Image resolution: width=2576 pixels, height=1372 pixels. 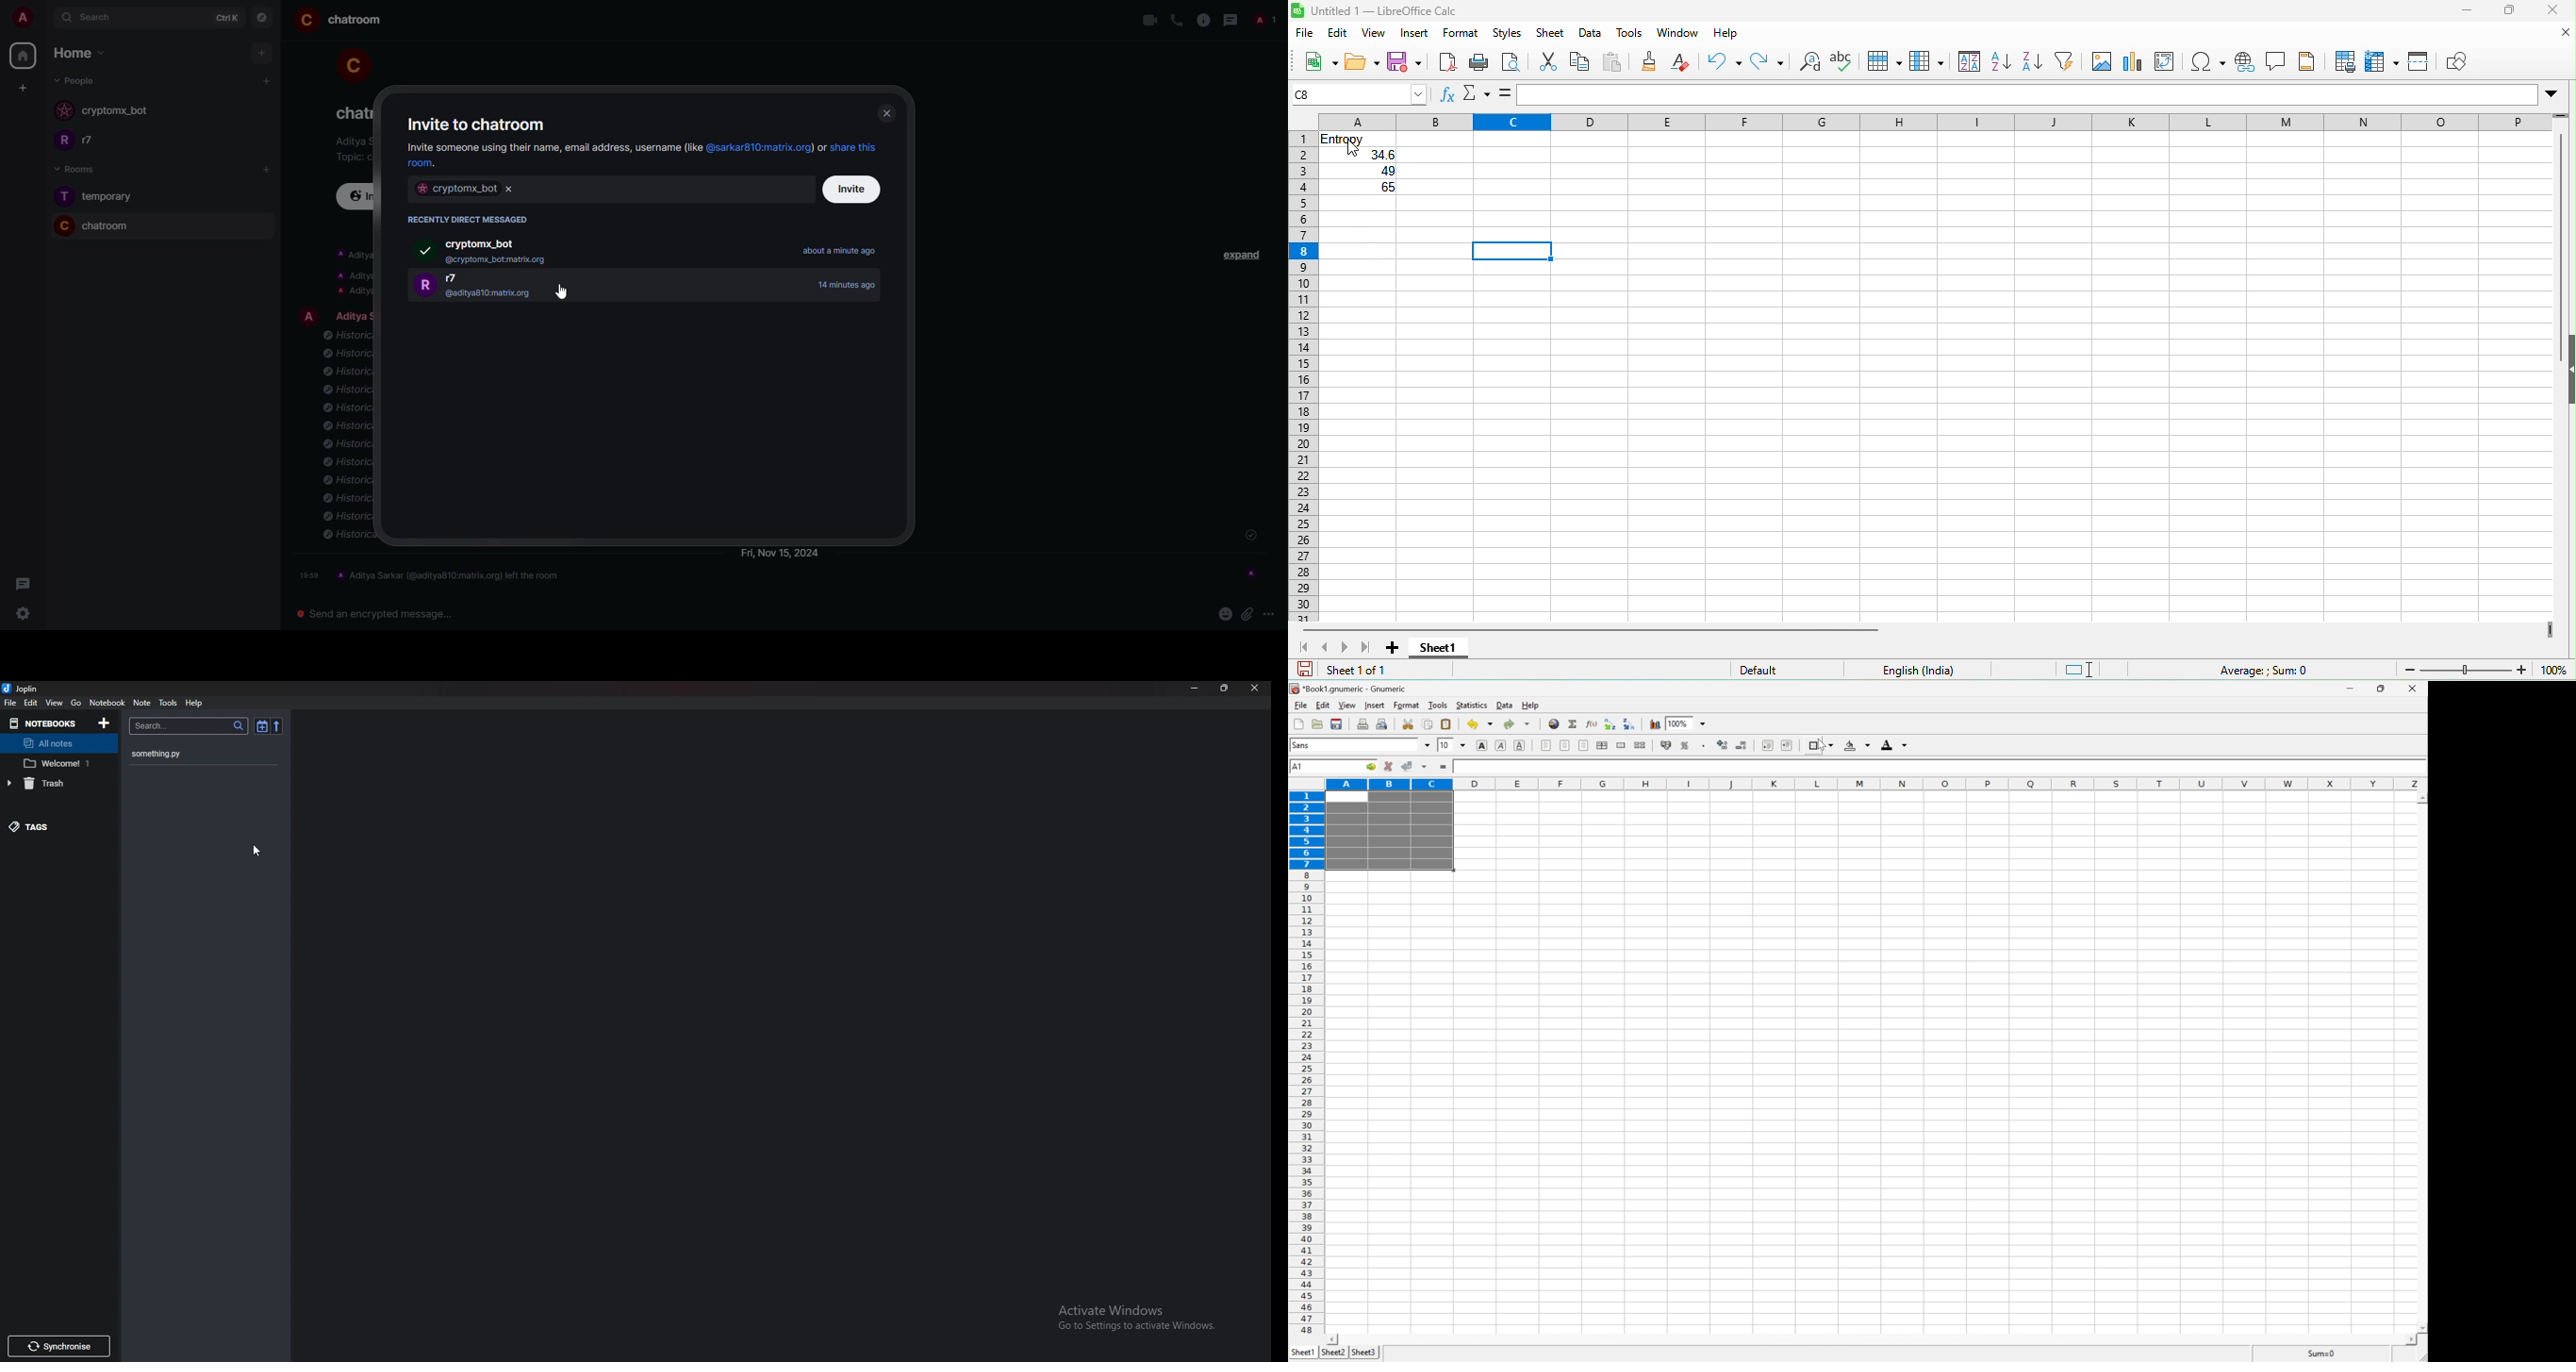 What do you see at coordinates (346, 438) in the screenshot?
I see `info` at bounding box center [346, 438].